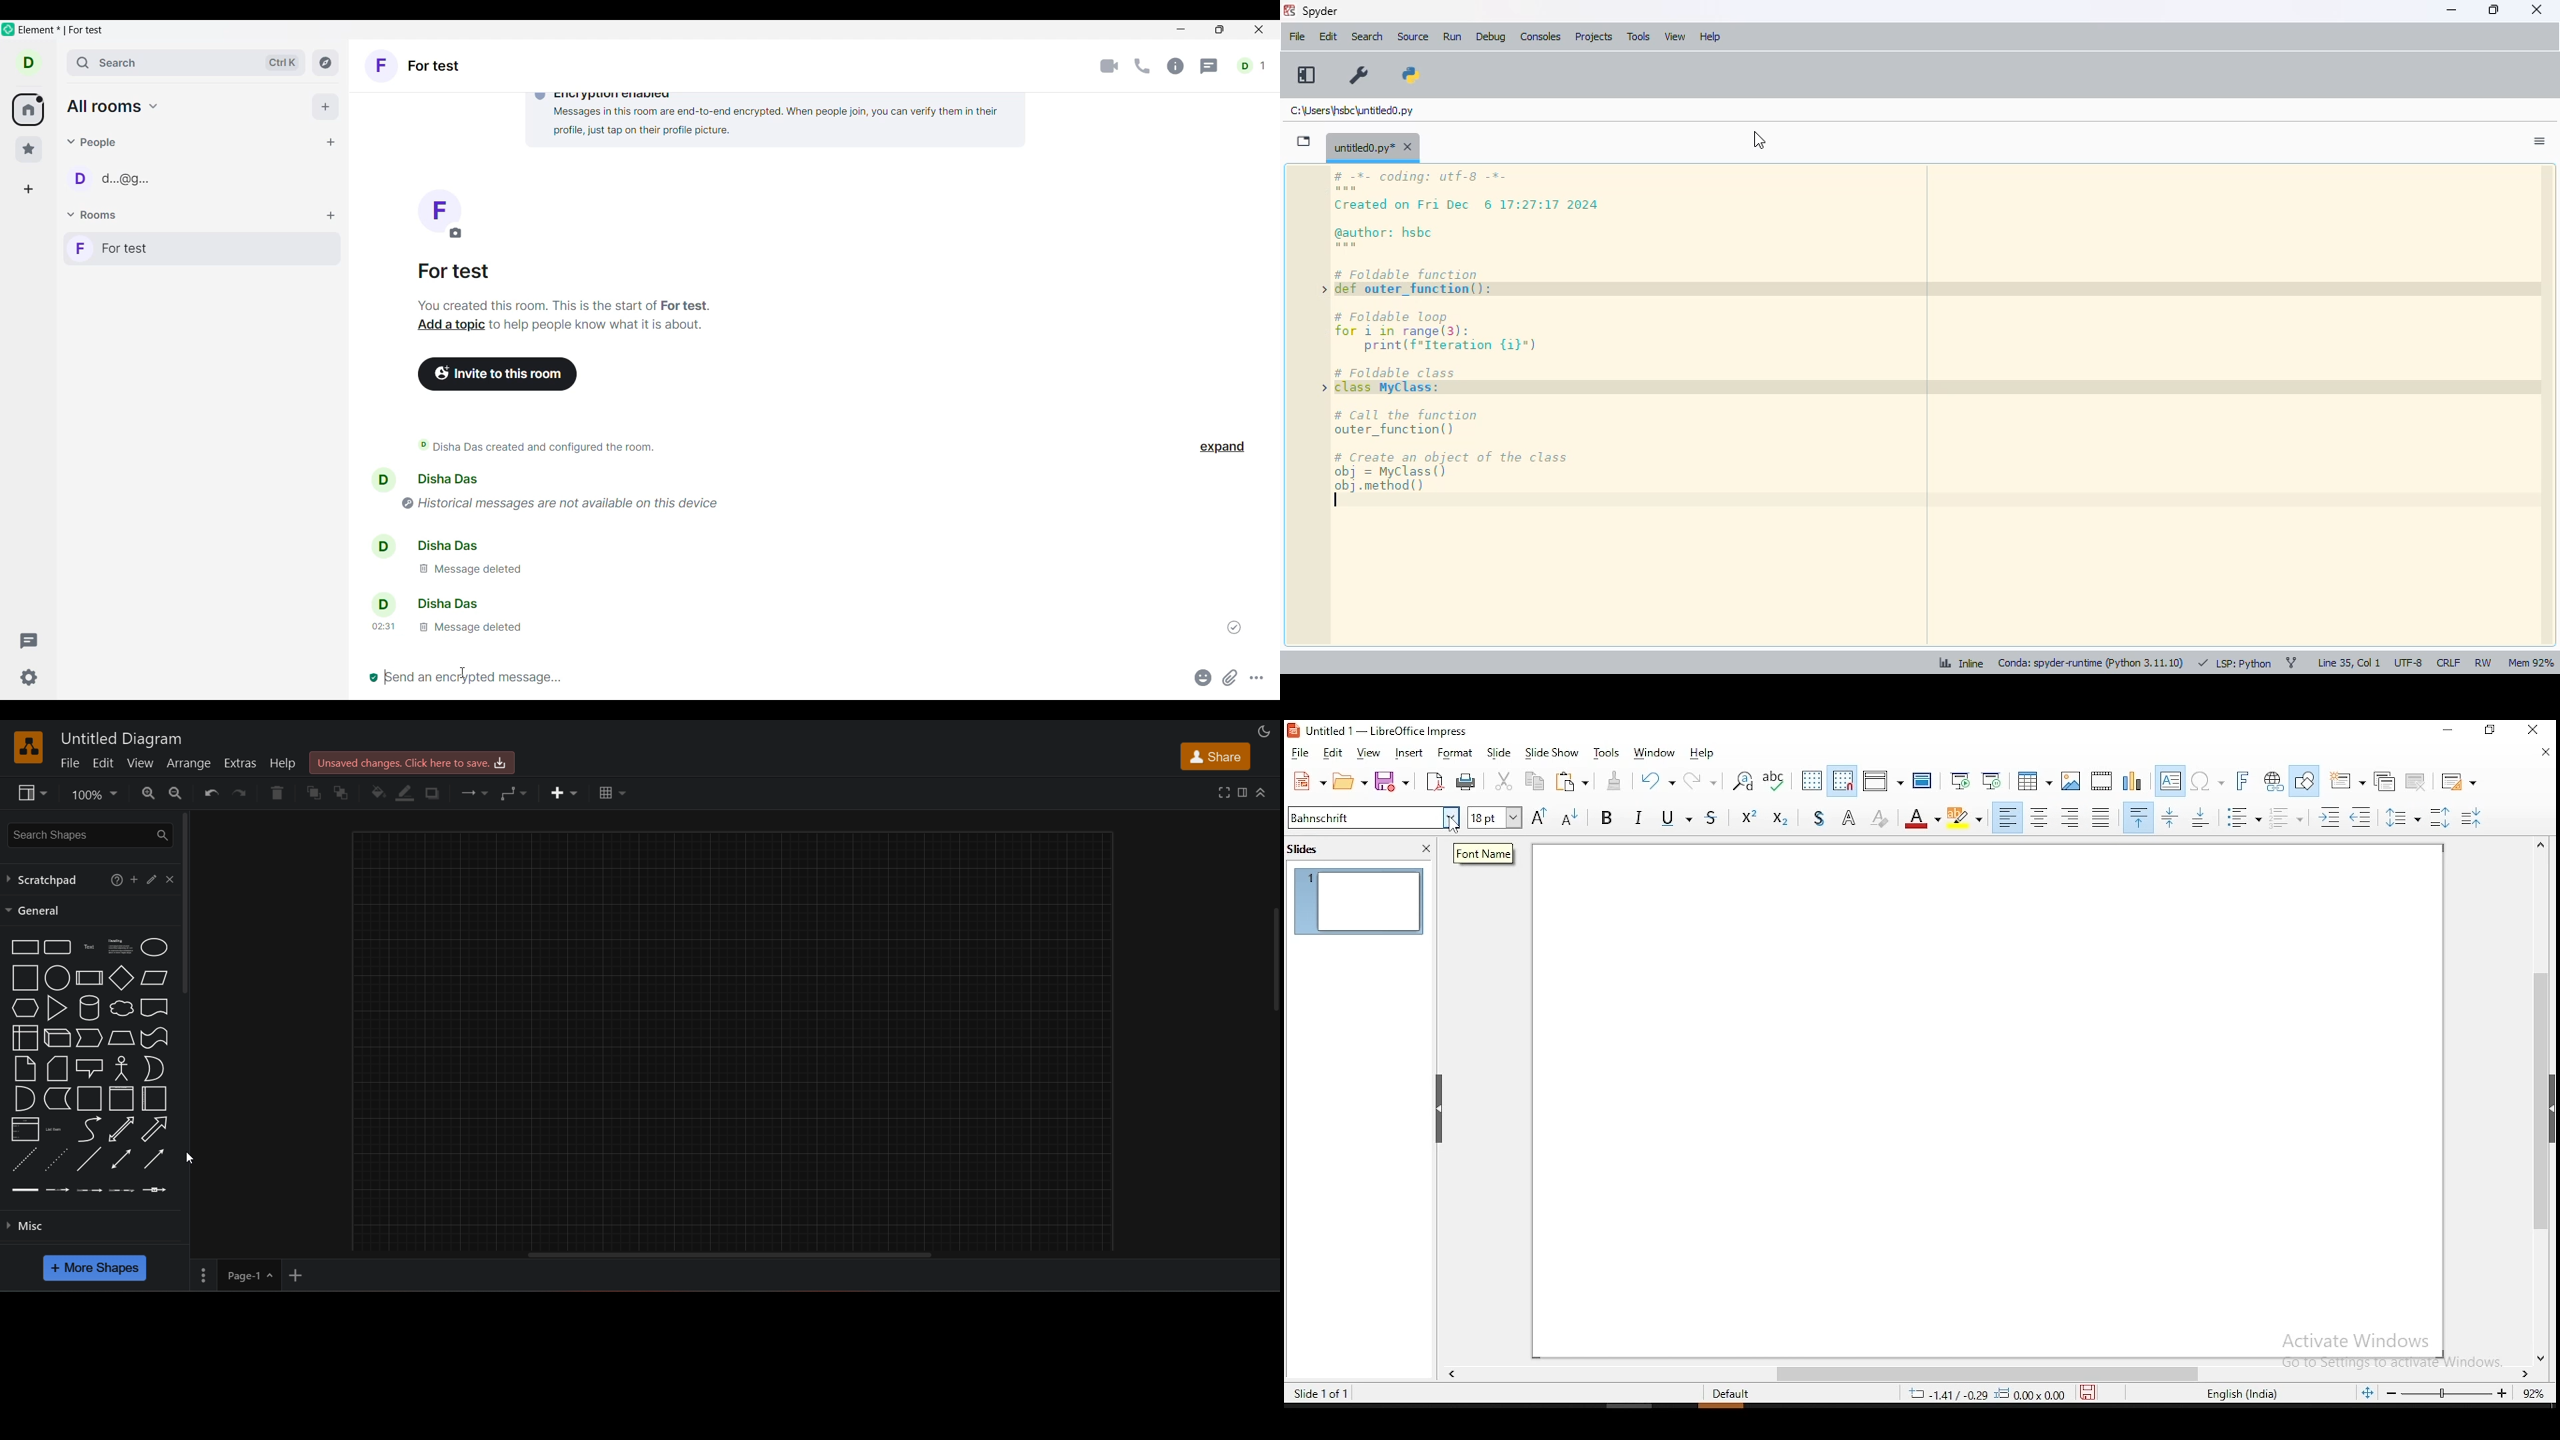 This screenshot has height=1456, width=2576. What do you see at coordinates (325, 107) in the screenshot?
I see `Add` at bounding box center [325, 107].